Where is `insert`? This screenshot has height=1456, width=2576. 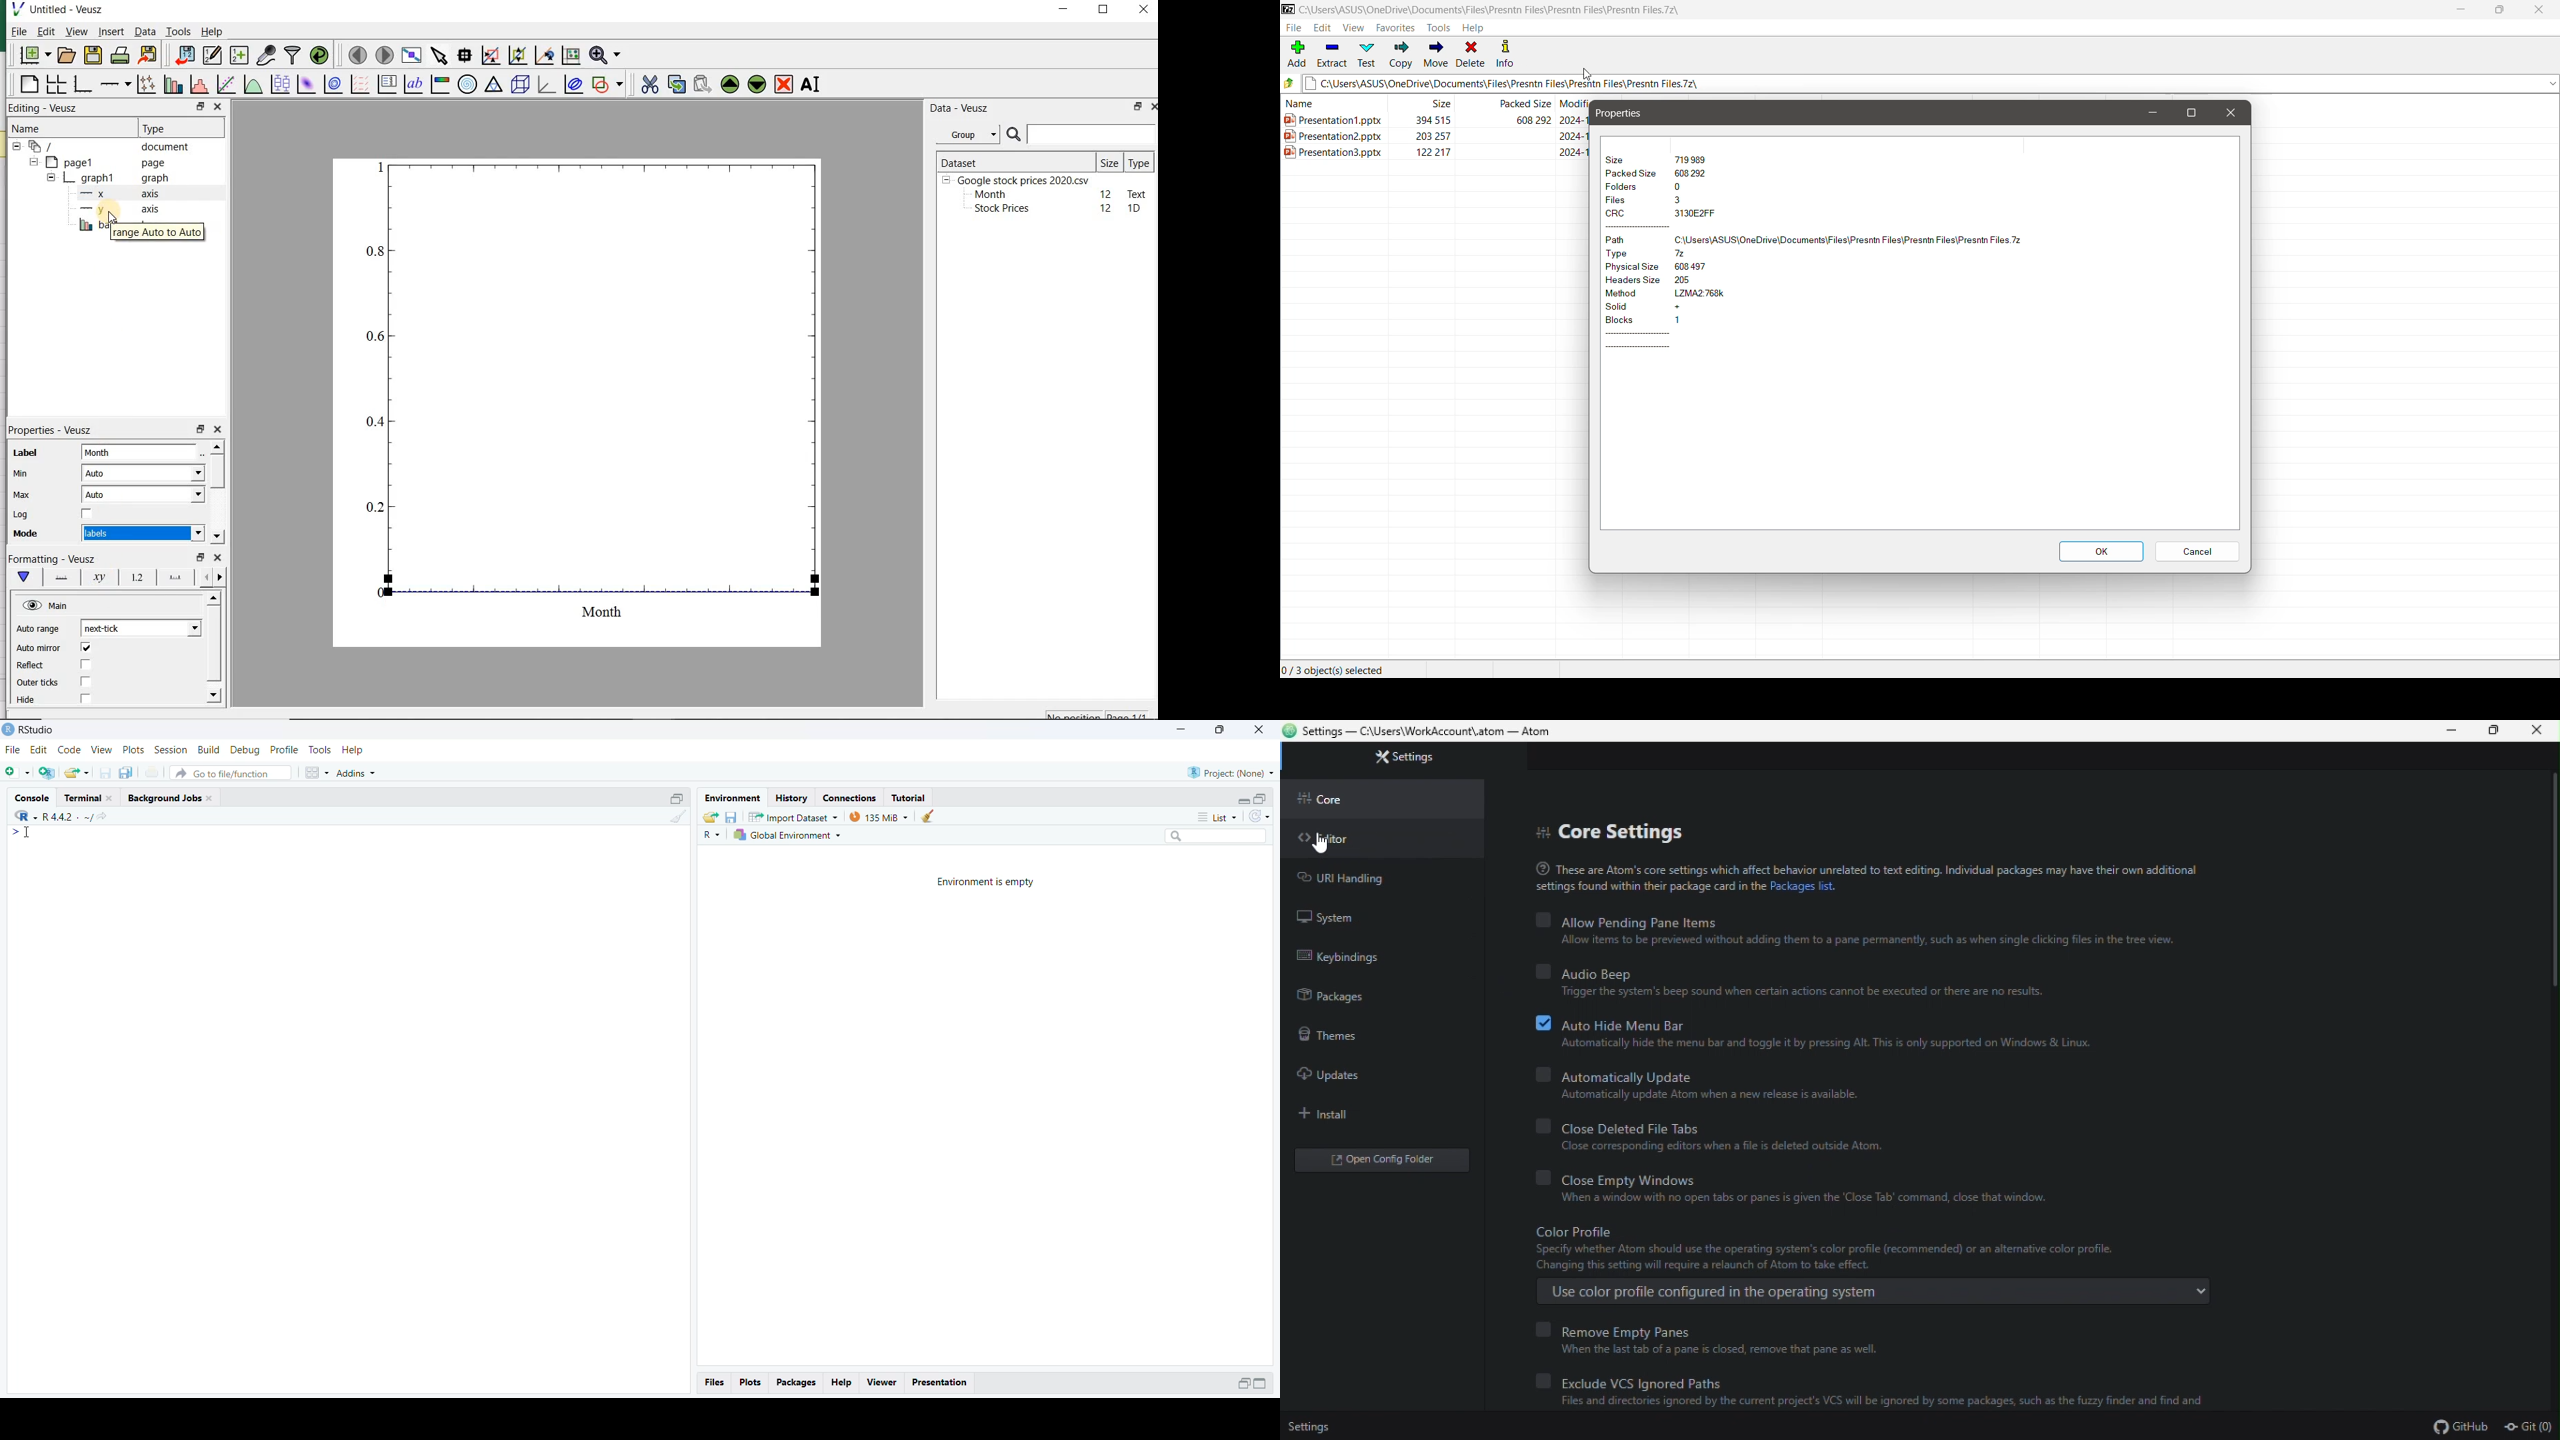 insert is located at coordinates (111, 32).